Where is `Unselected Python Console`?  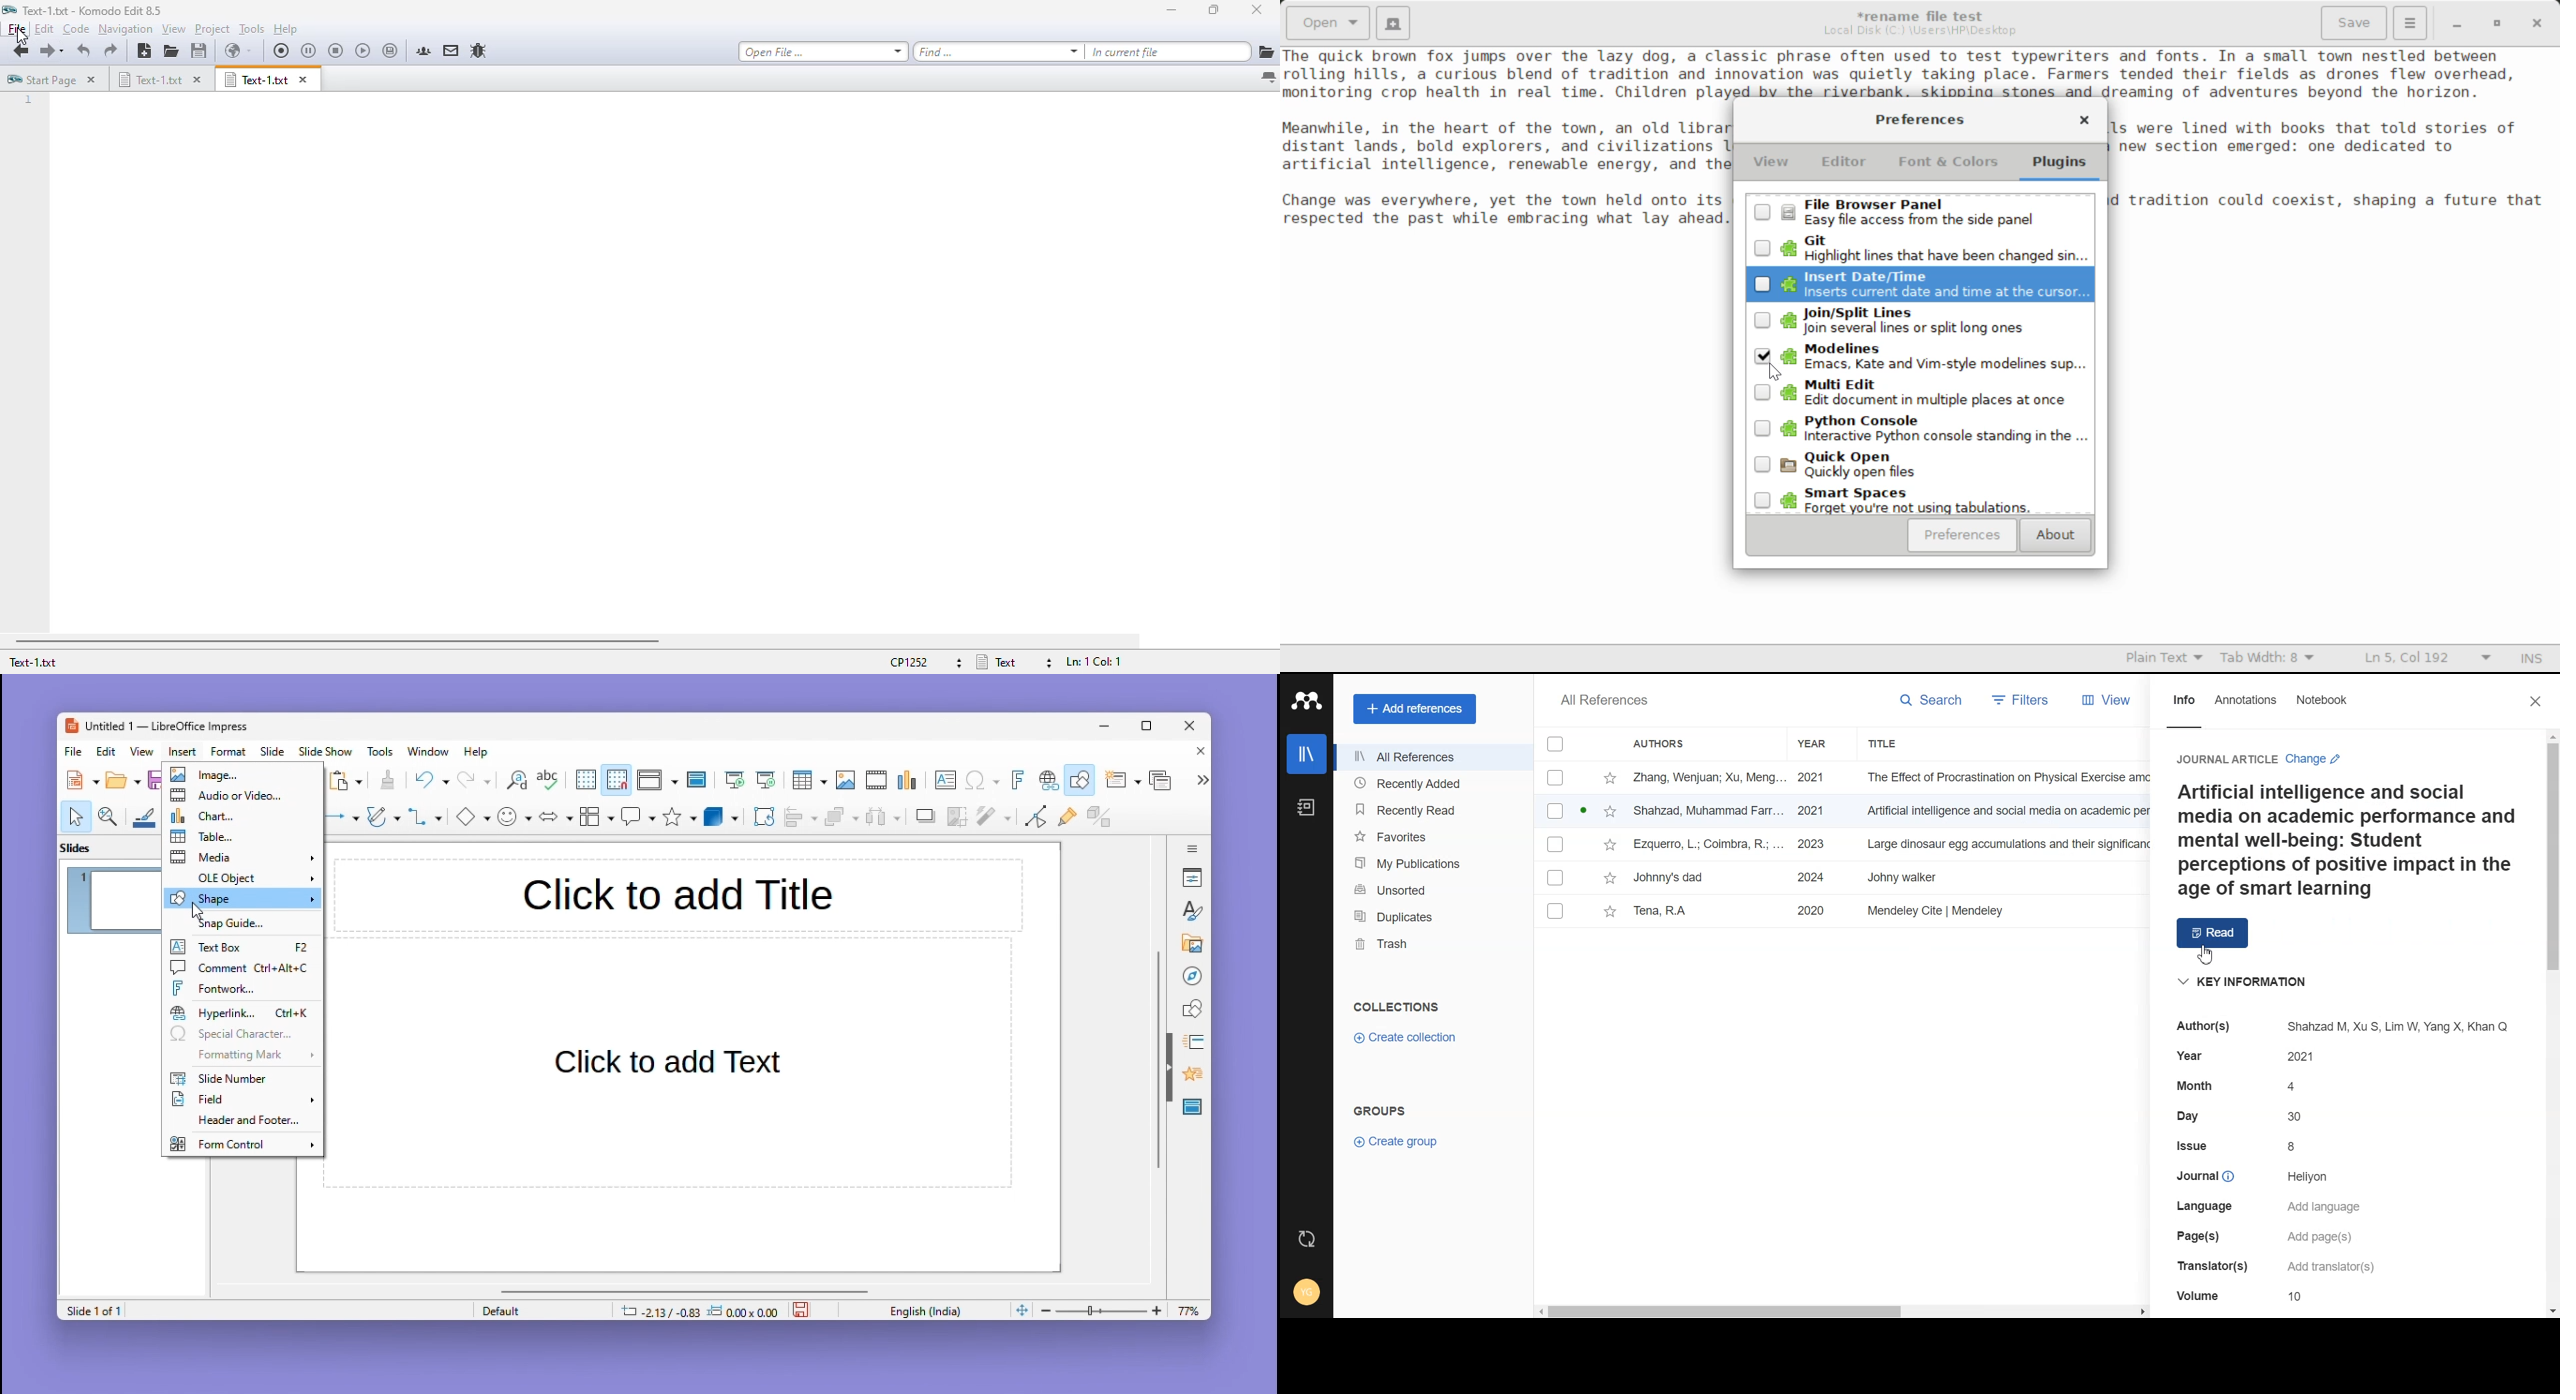
Unselected Python Console is located at coordinates (1919, 433).